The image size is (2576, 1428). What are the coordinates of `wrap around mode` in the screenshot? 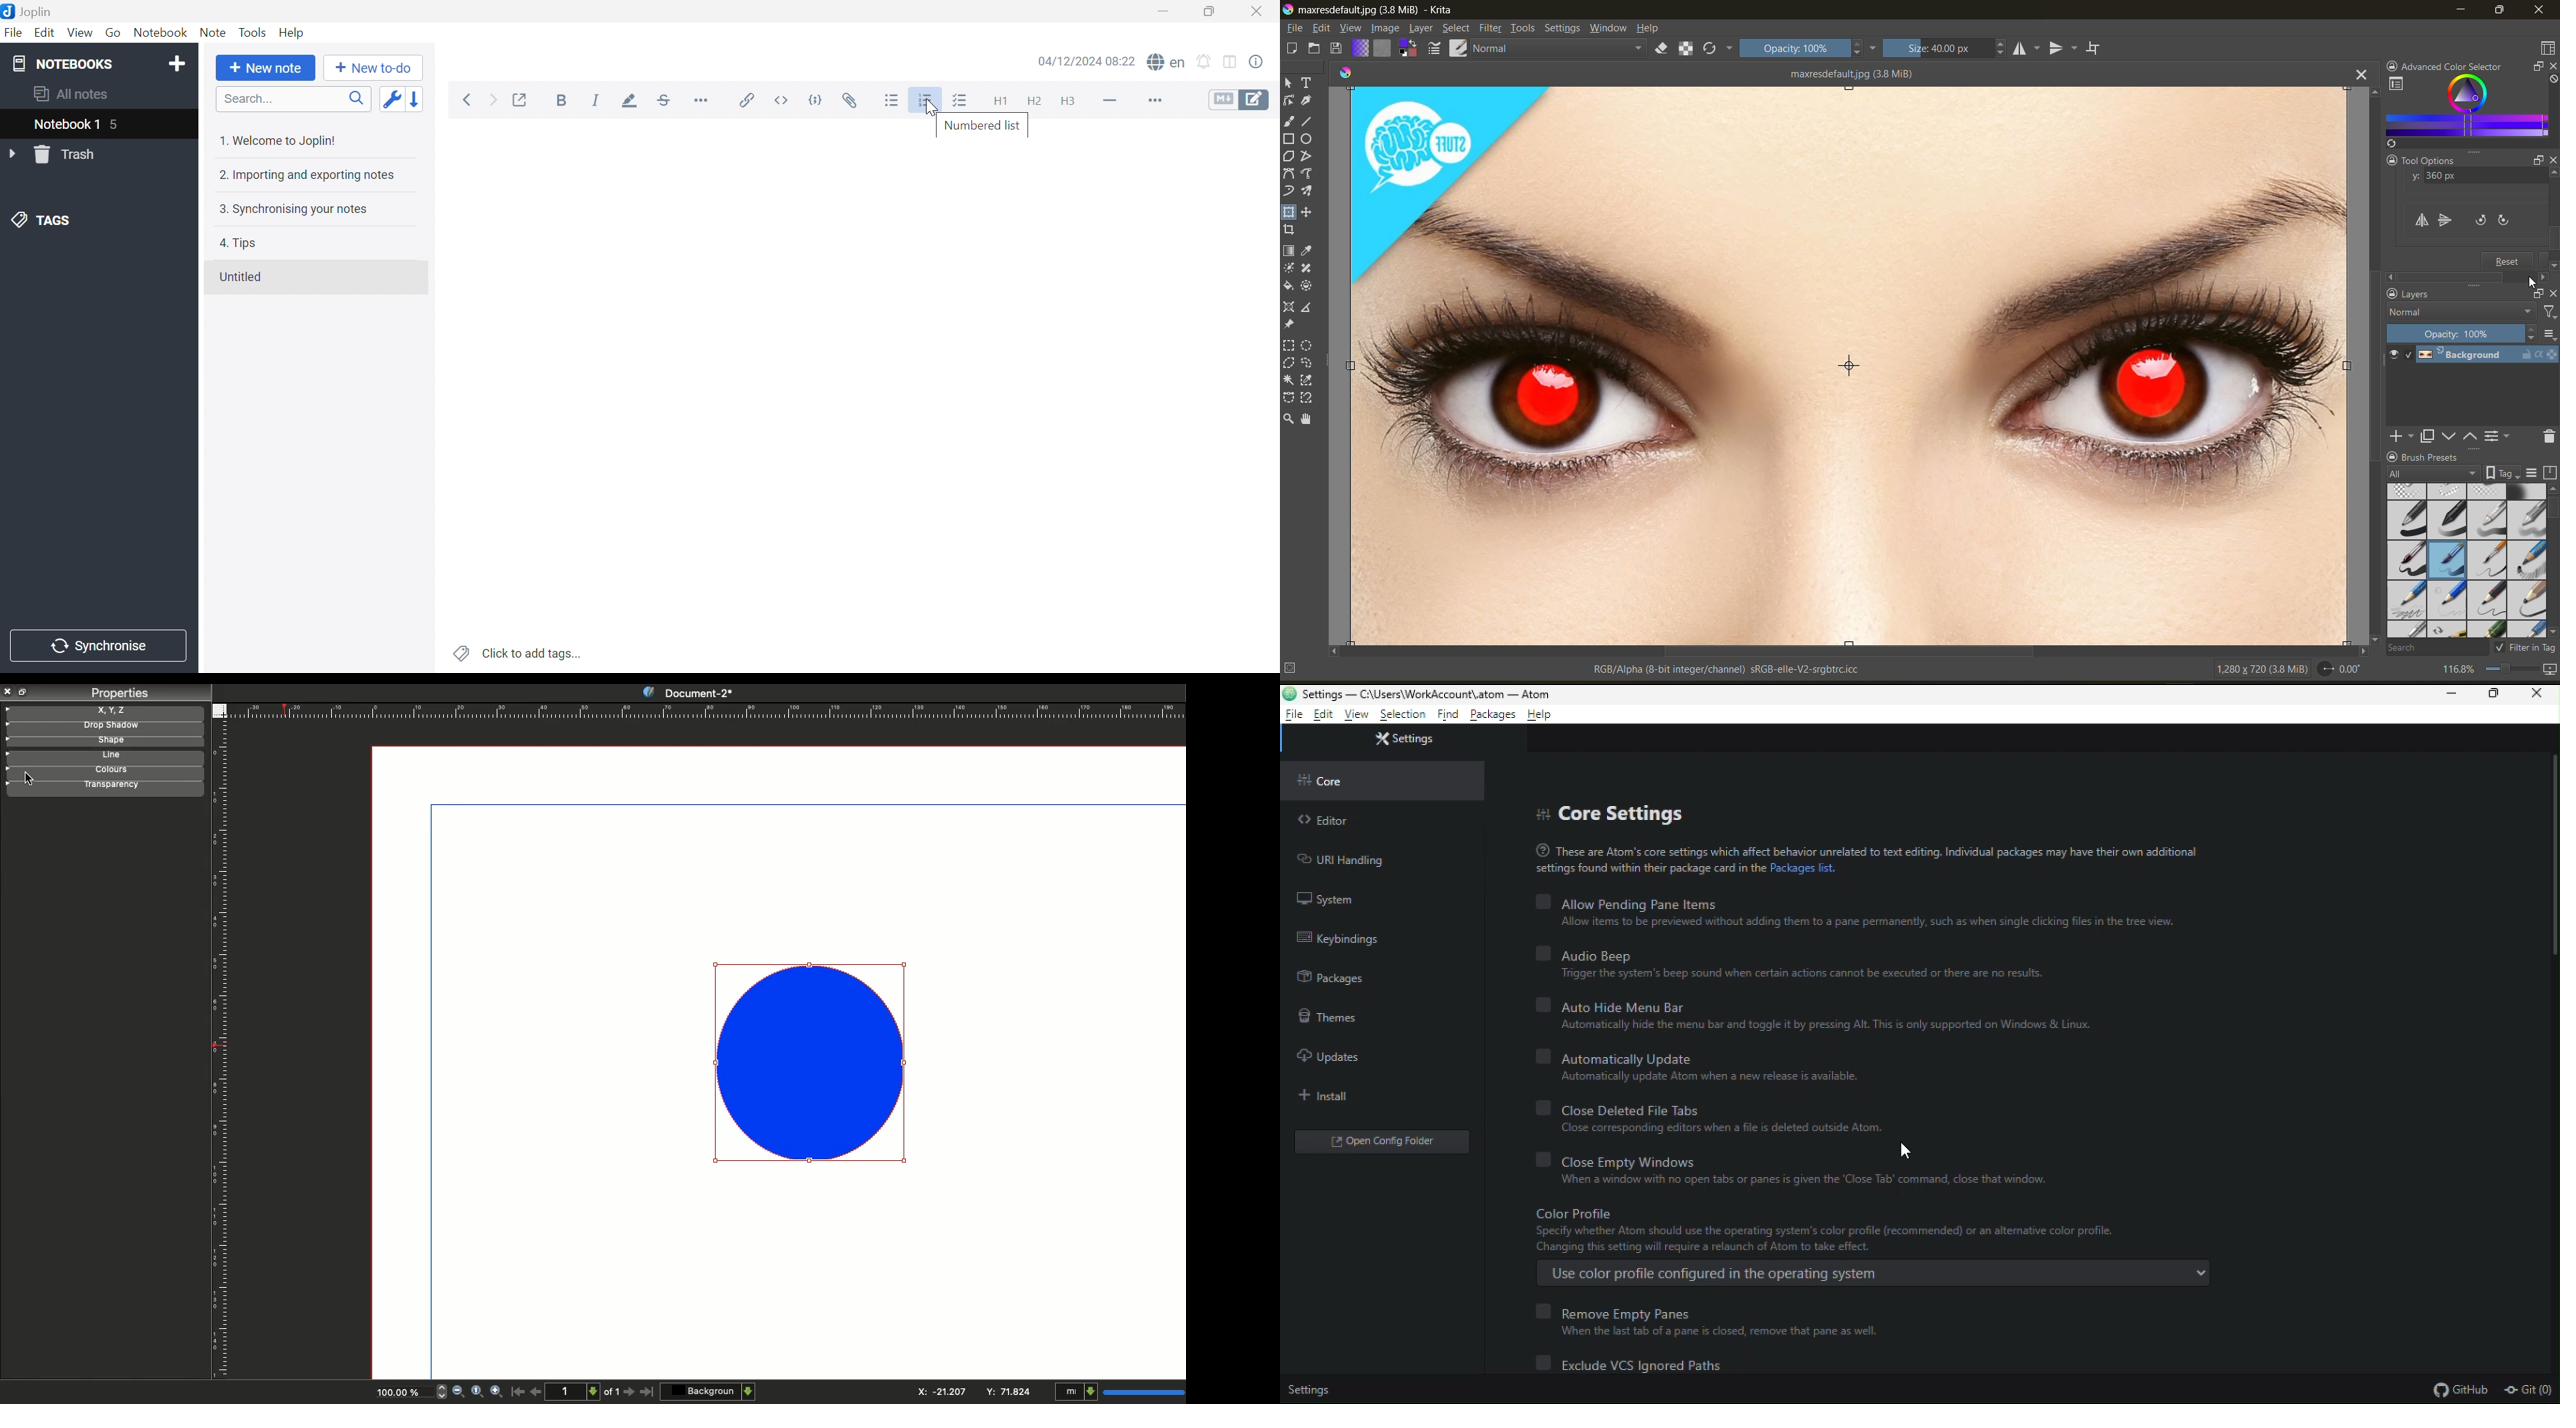 It's located at (2098, 49).